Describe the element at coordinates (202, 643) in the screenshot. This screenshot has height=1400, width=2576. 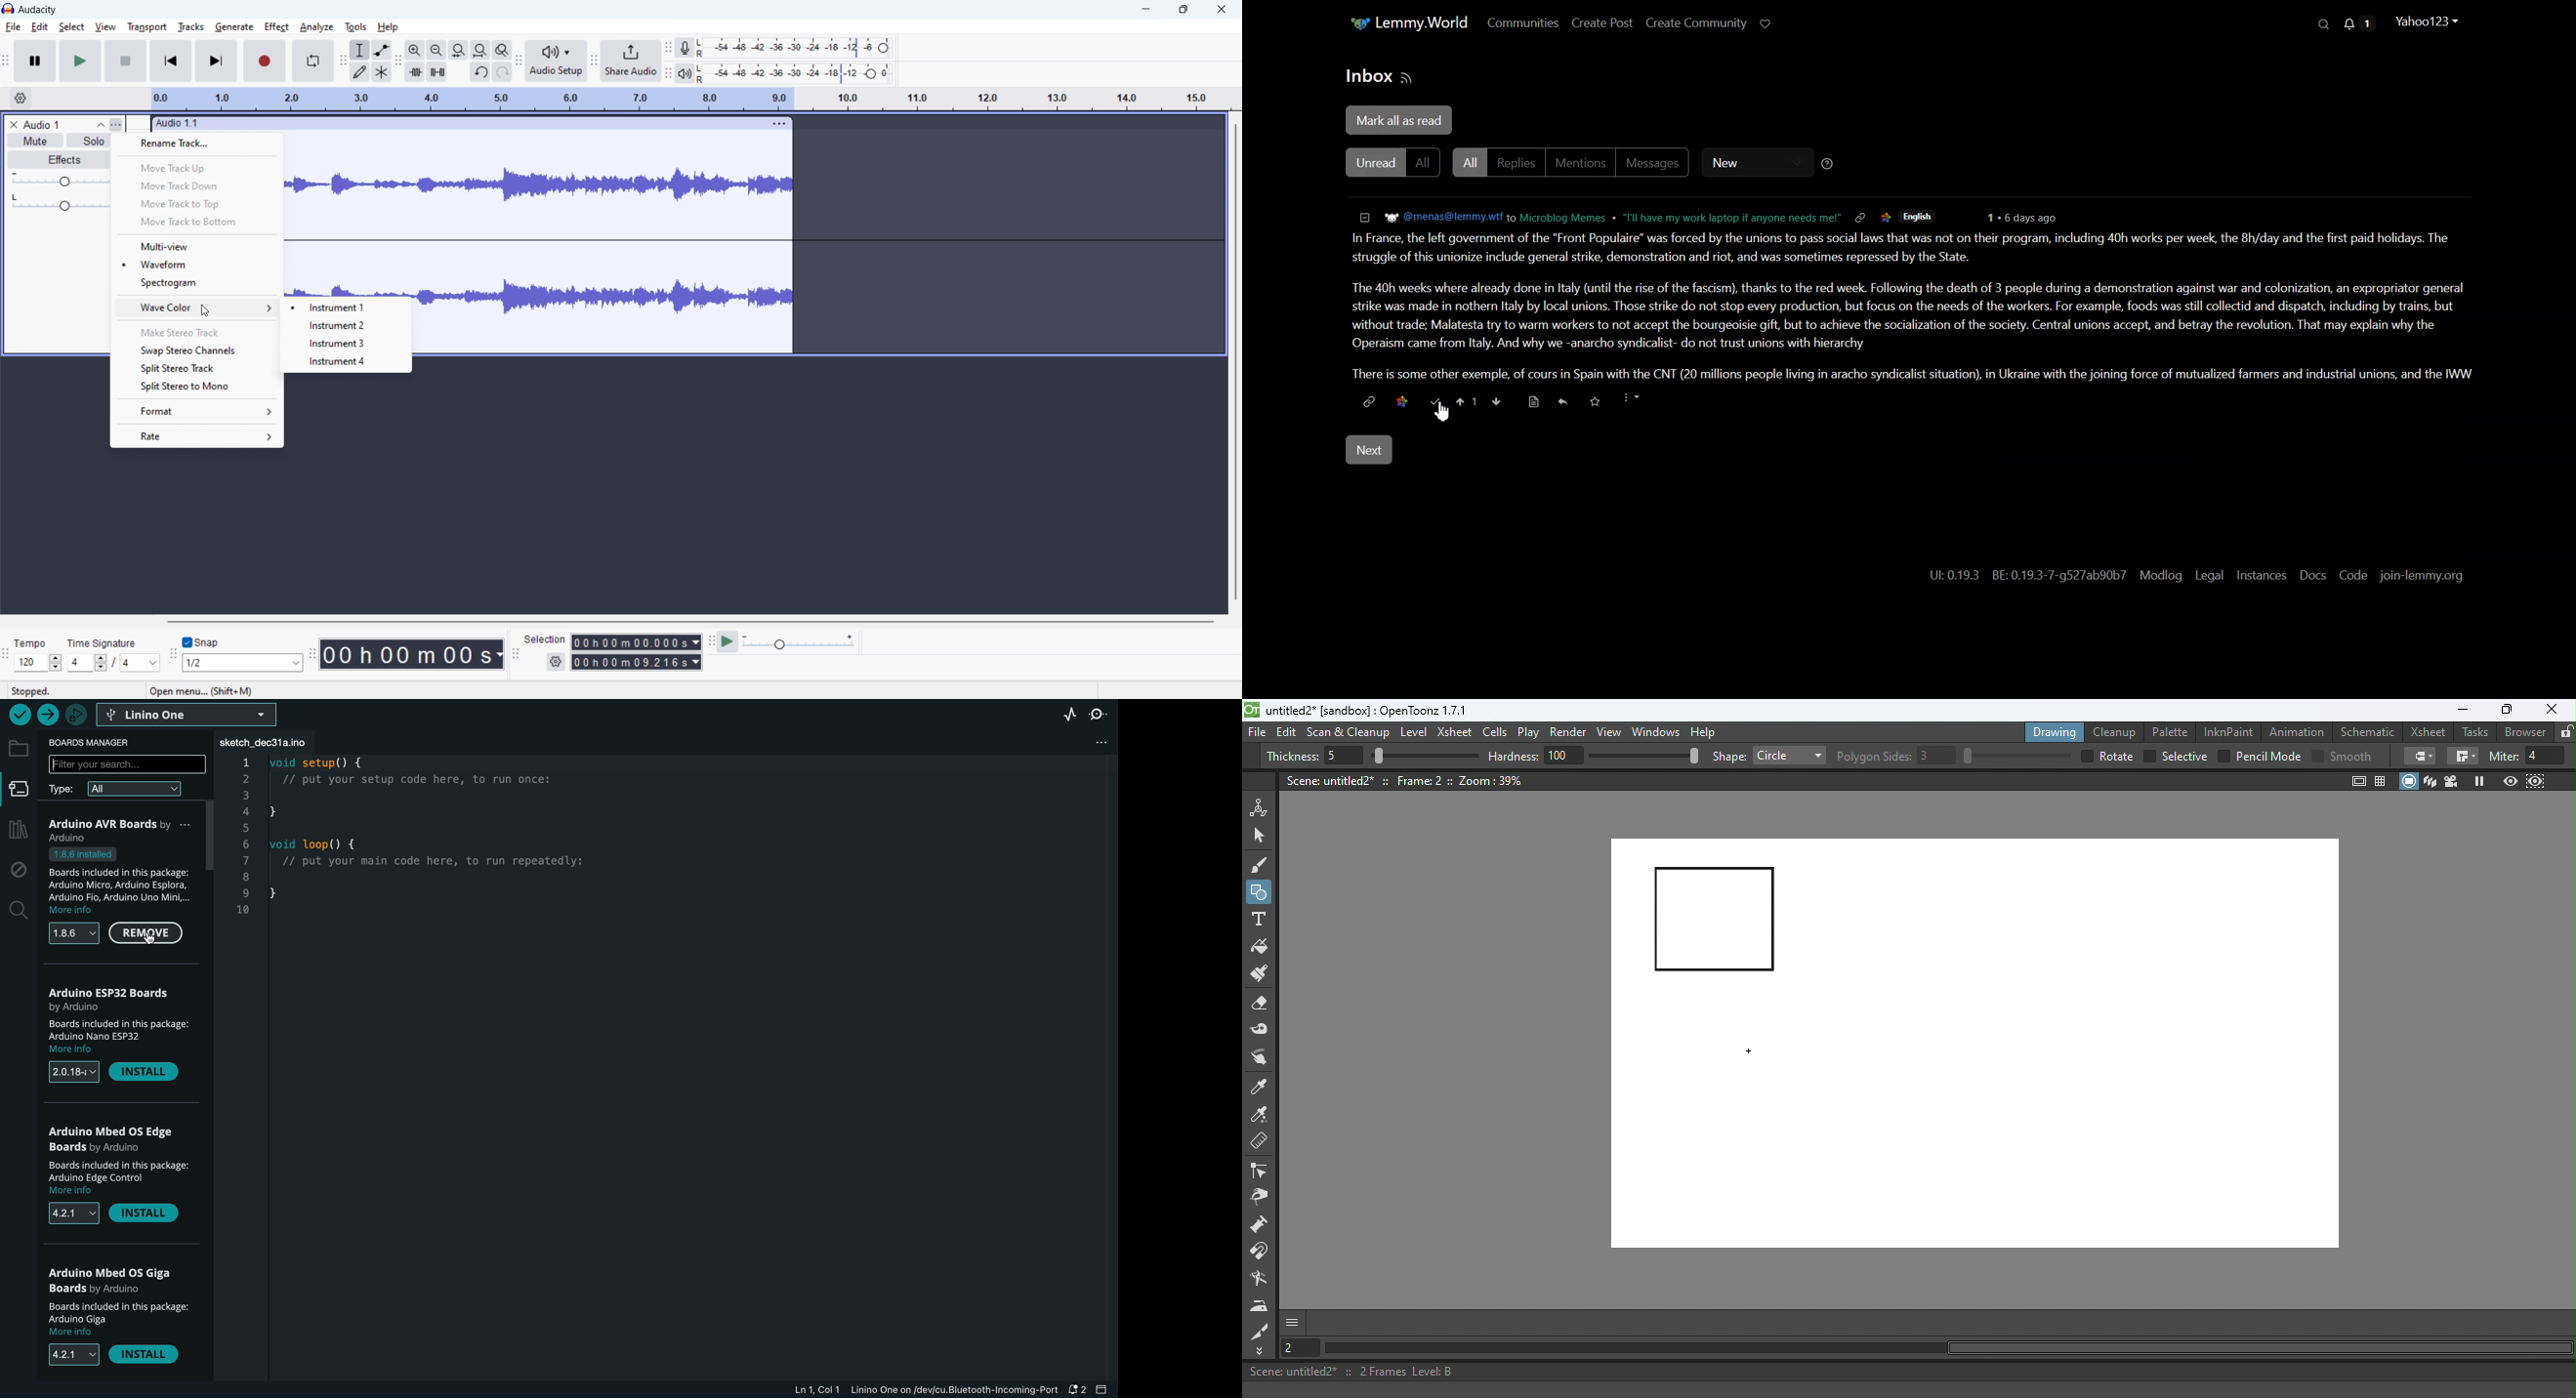
I see `toggle snap` at that location.